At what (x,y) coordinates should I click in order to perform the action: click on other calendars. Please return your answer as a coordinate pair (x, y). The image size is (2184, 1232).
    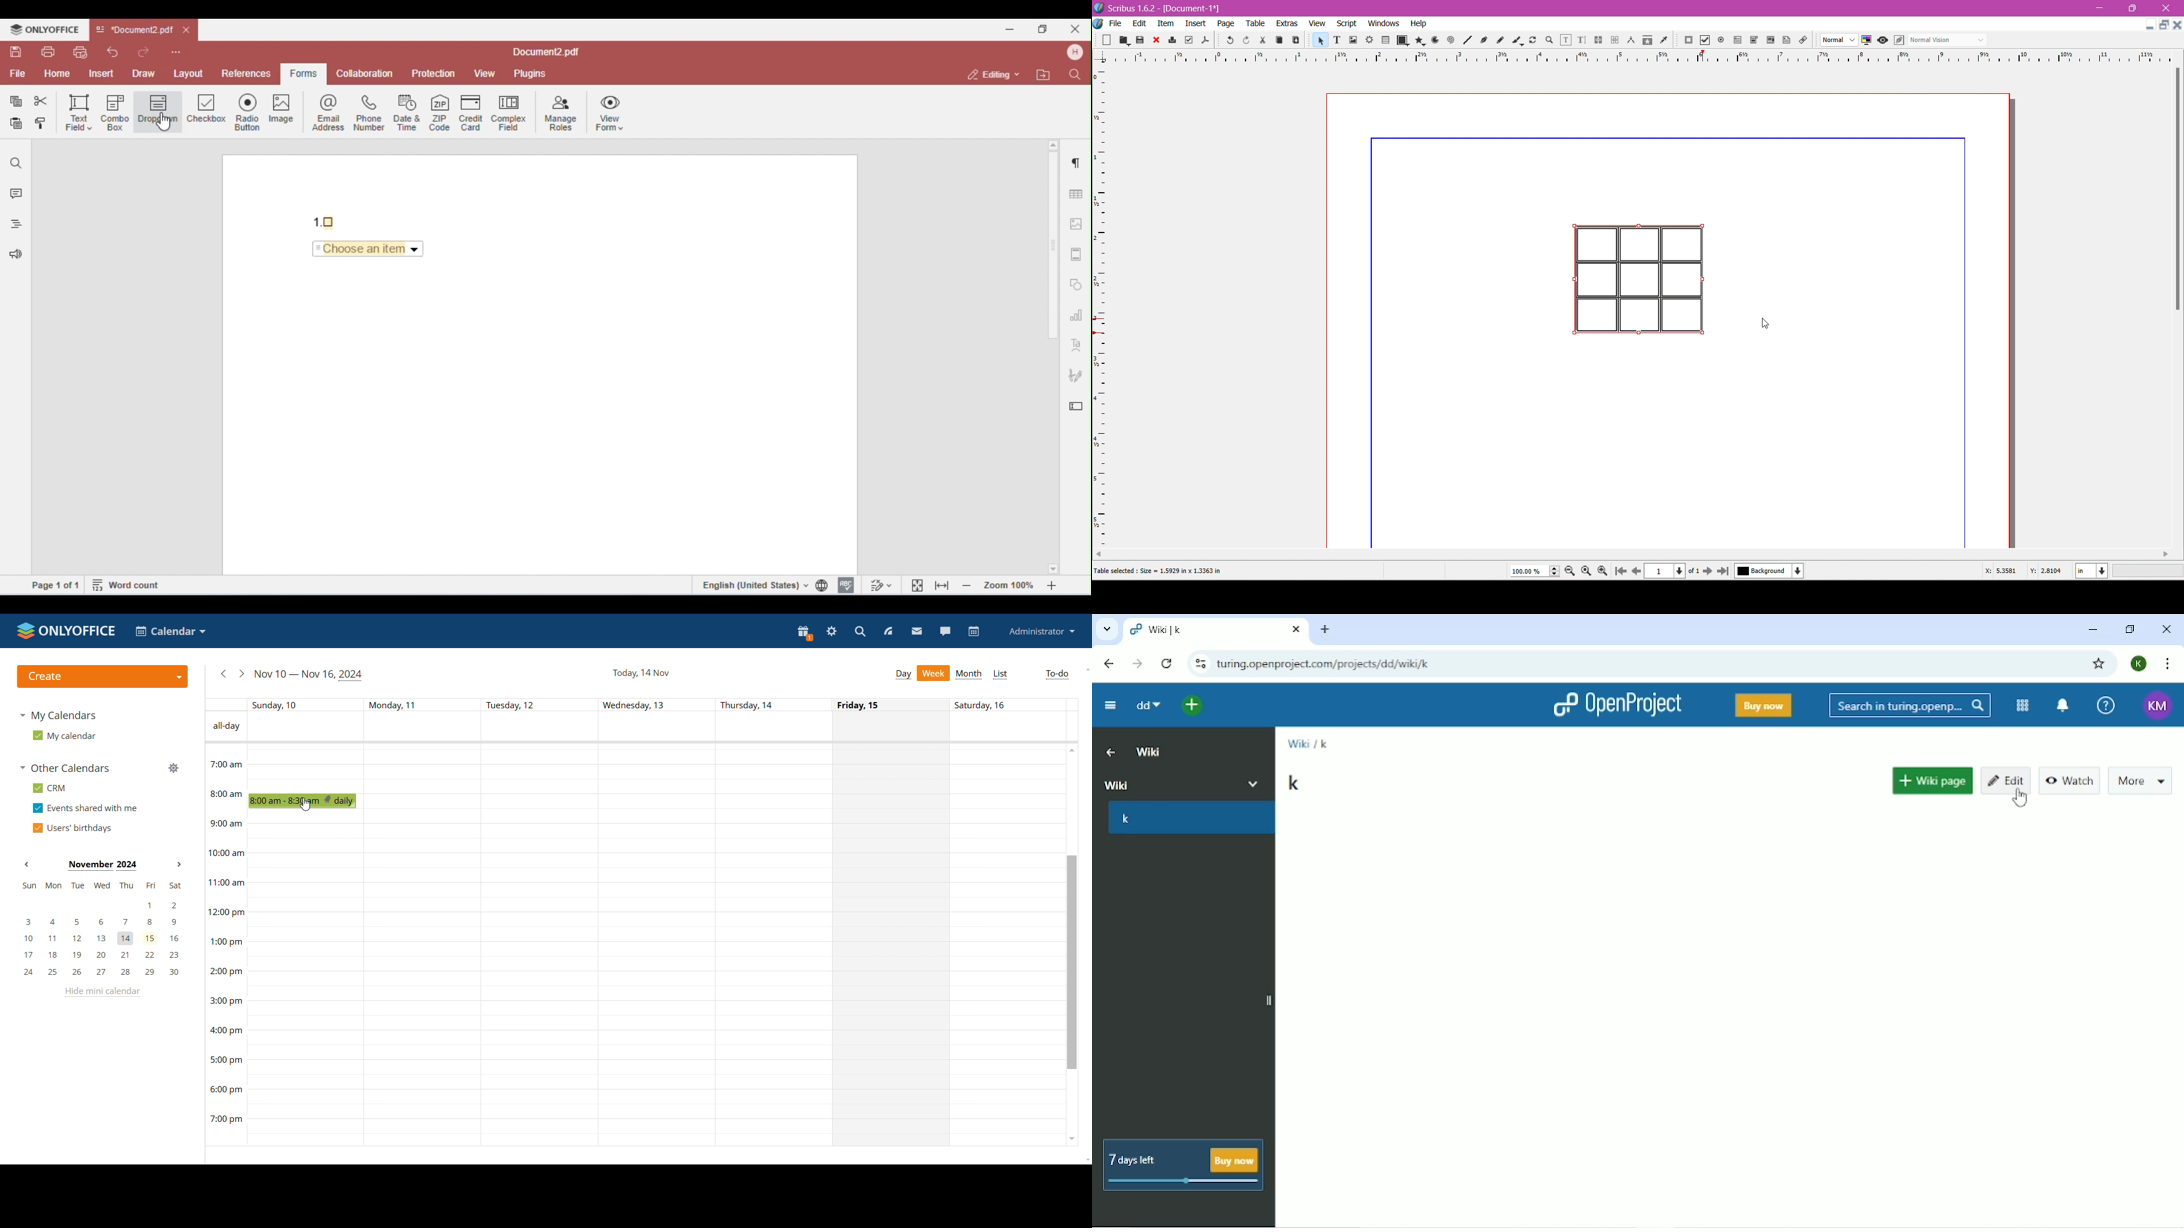
    Looking at the image, I should click on (64, 768).